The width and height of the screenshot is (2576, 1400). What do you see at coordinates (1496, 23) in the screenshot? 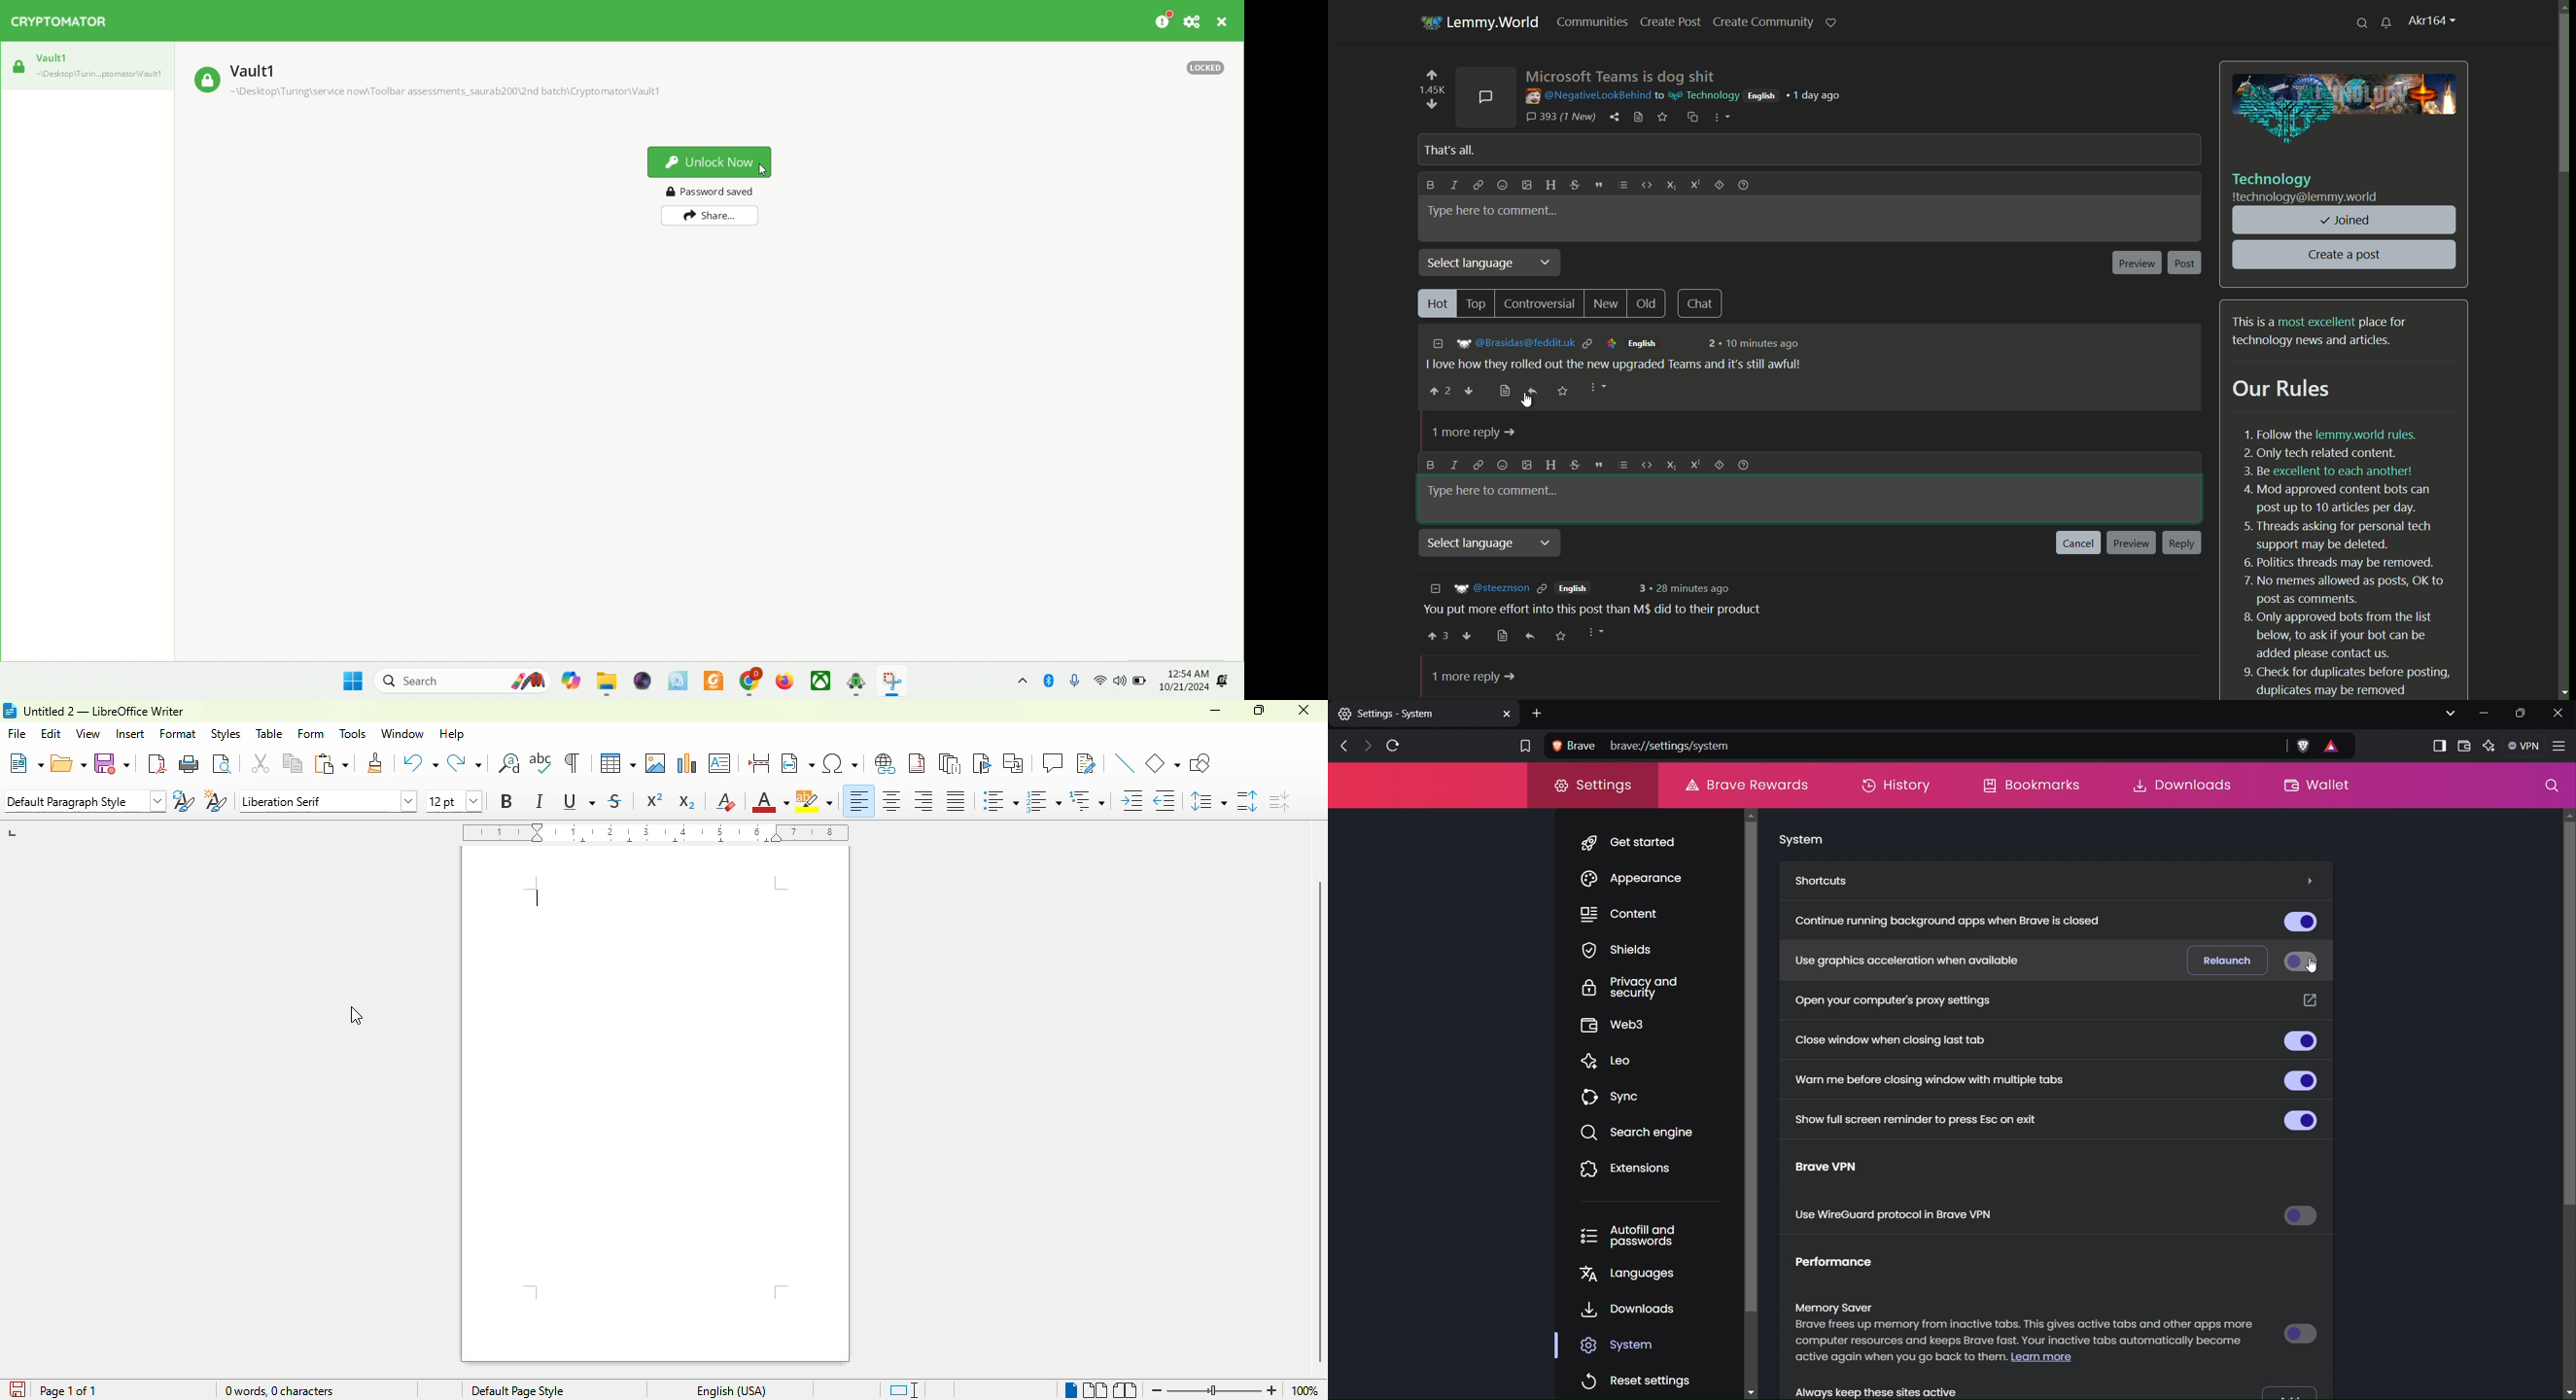
I see `lemmy.world` at bounding box center [1496, 23].